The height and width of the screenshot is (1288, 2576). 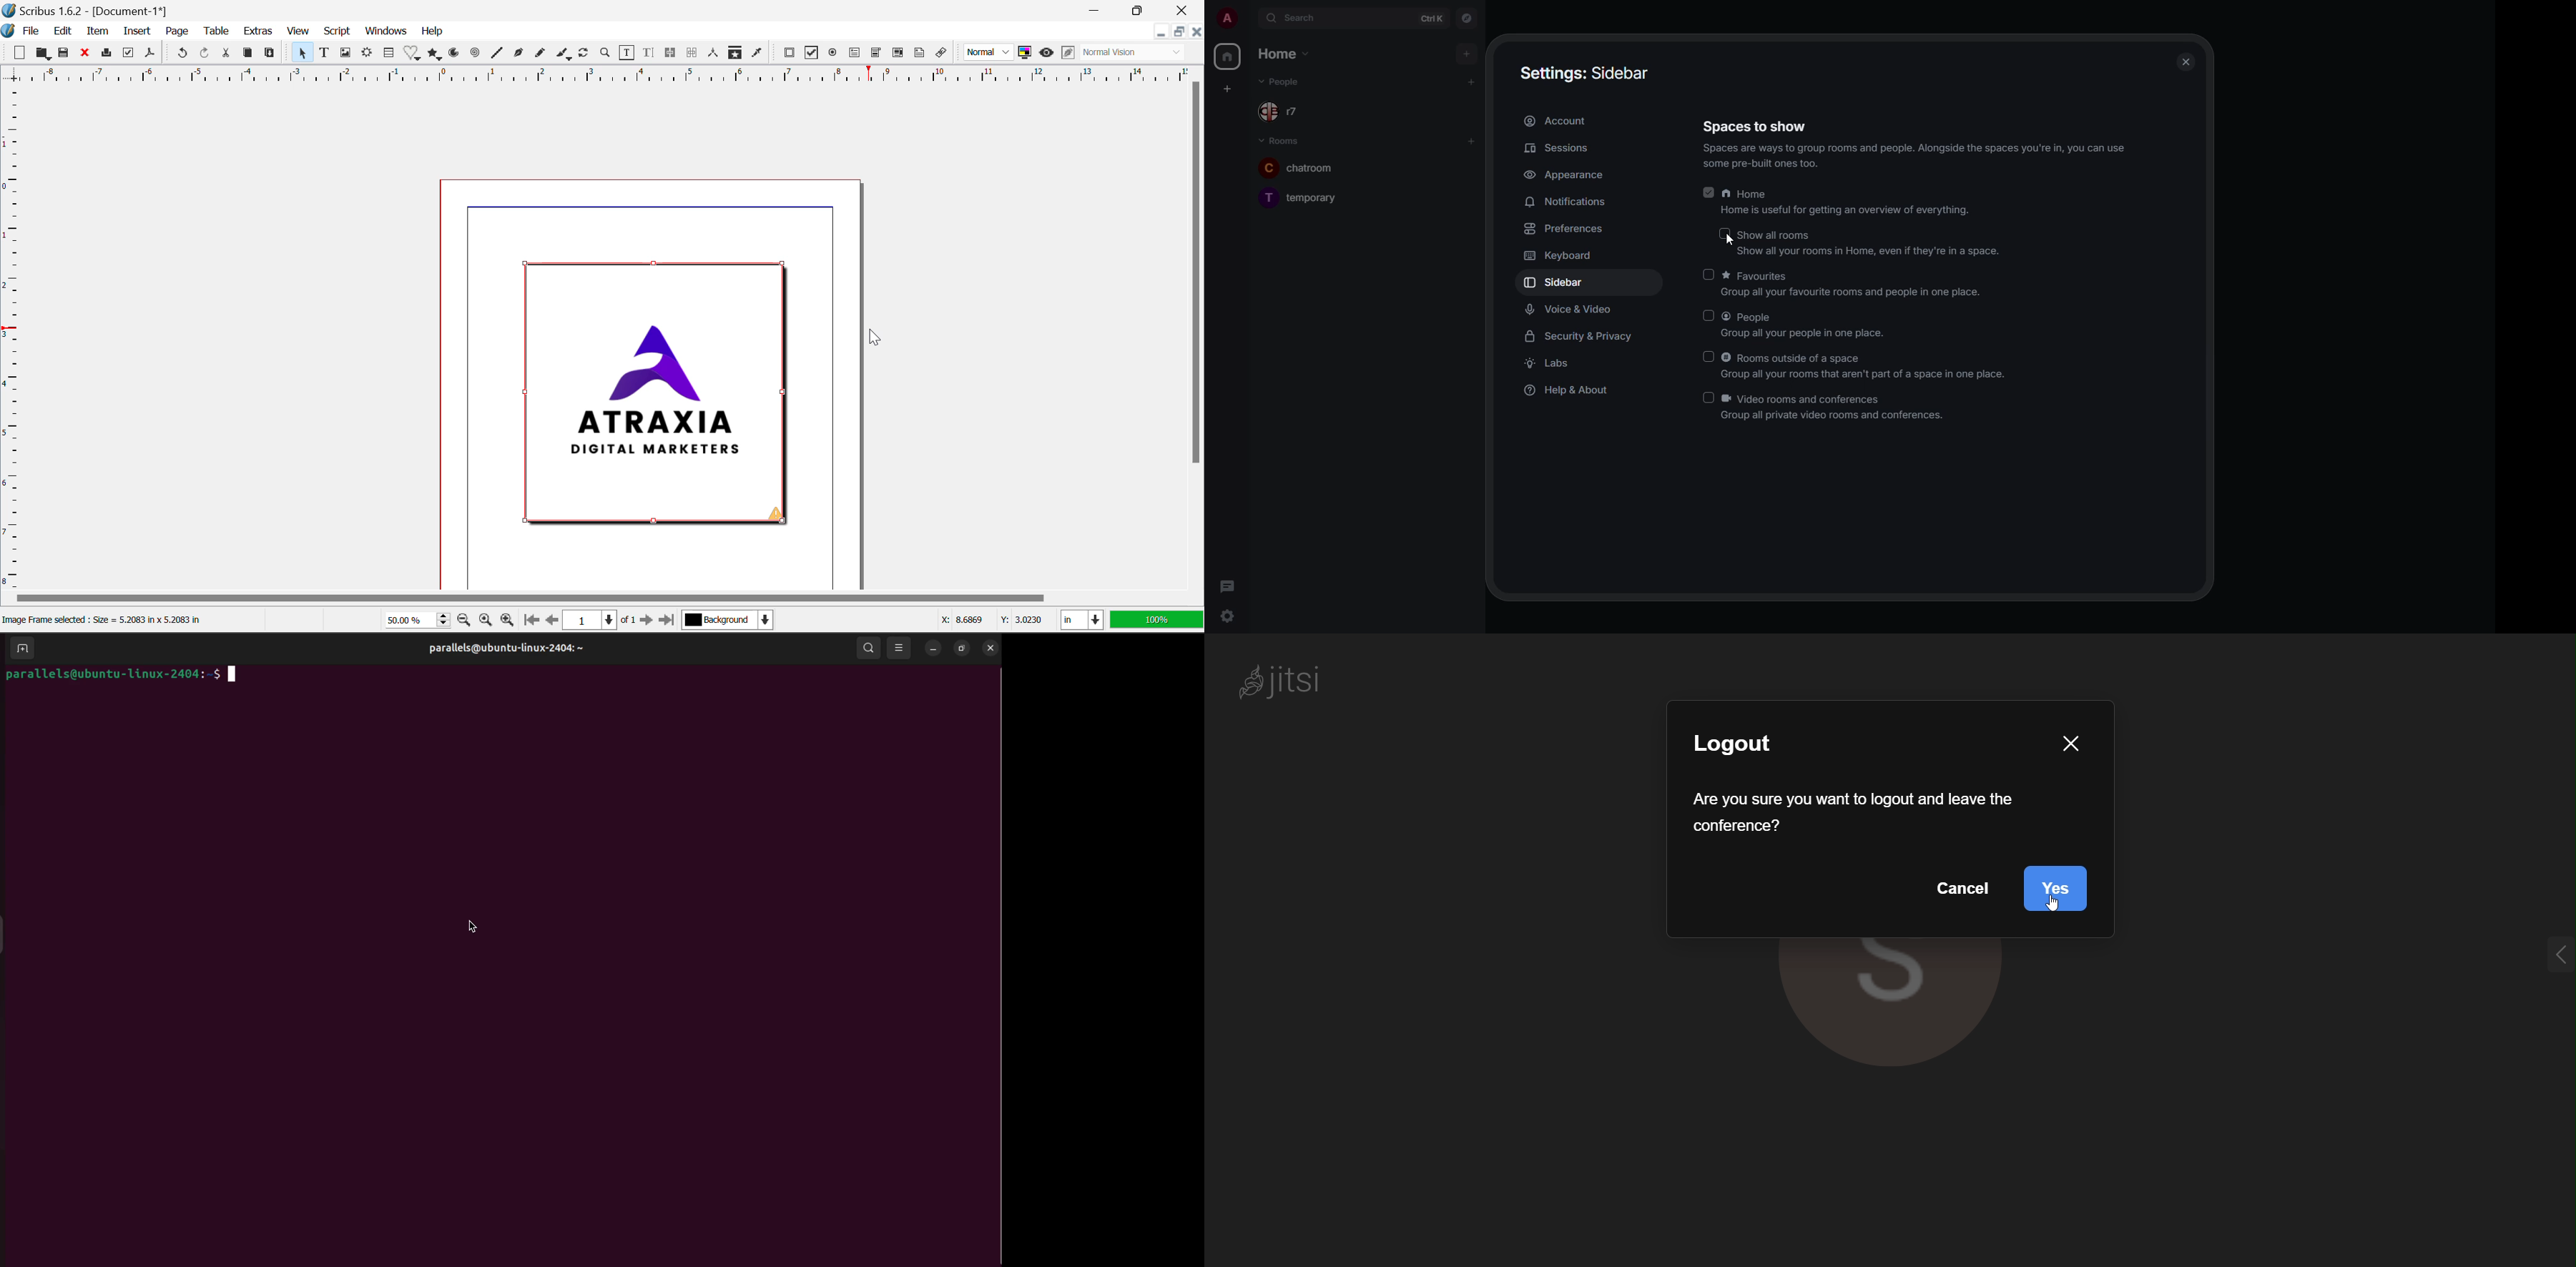 What do you see at coordinates (1855, 815) in the screenshot?
I see `Are you sure you want to logout and leave the conference?` at bounding box center [1855, 815].